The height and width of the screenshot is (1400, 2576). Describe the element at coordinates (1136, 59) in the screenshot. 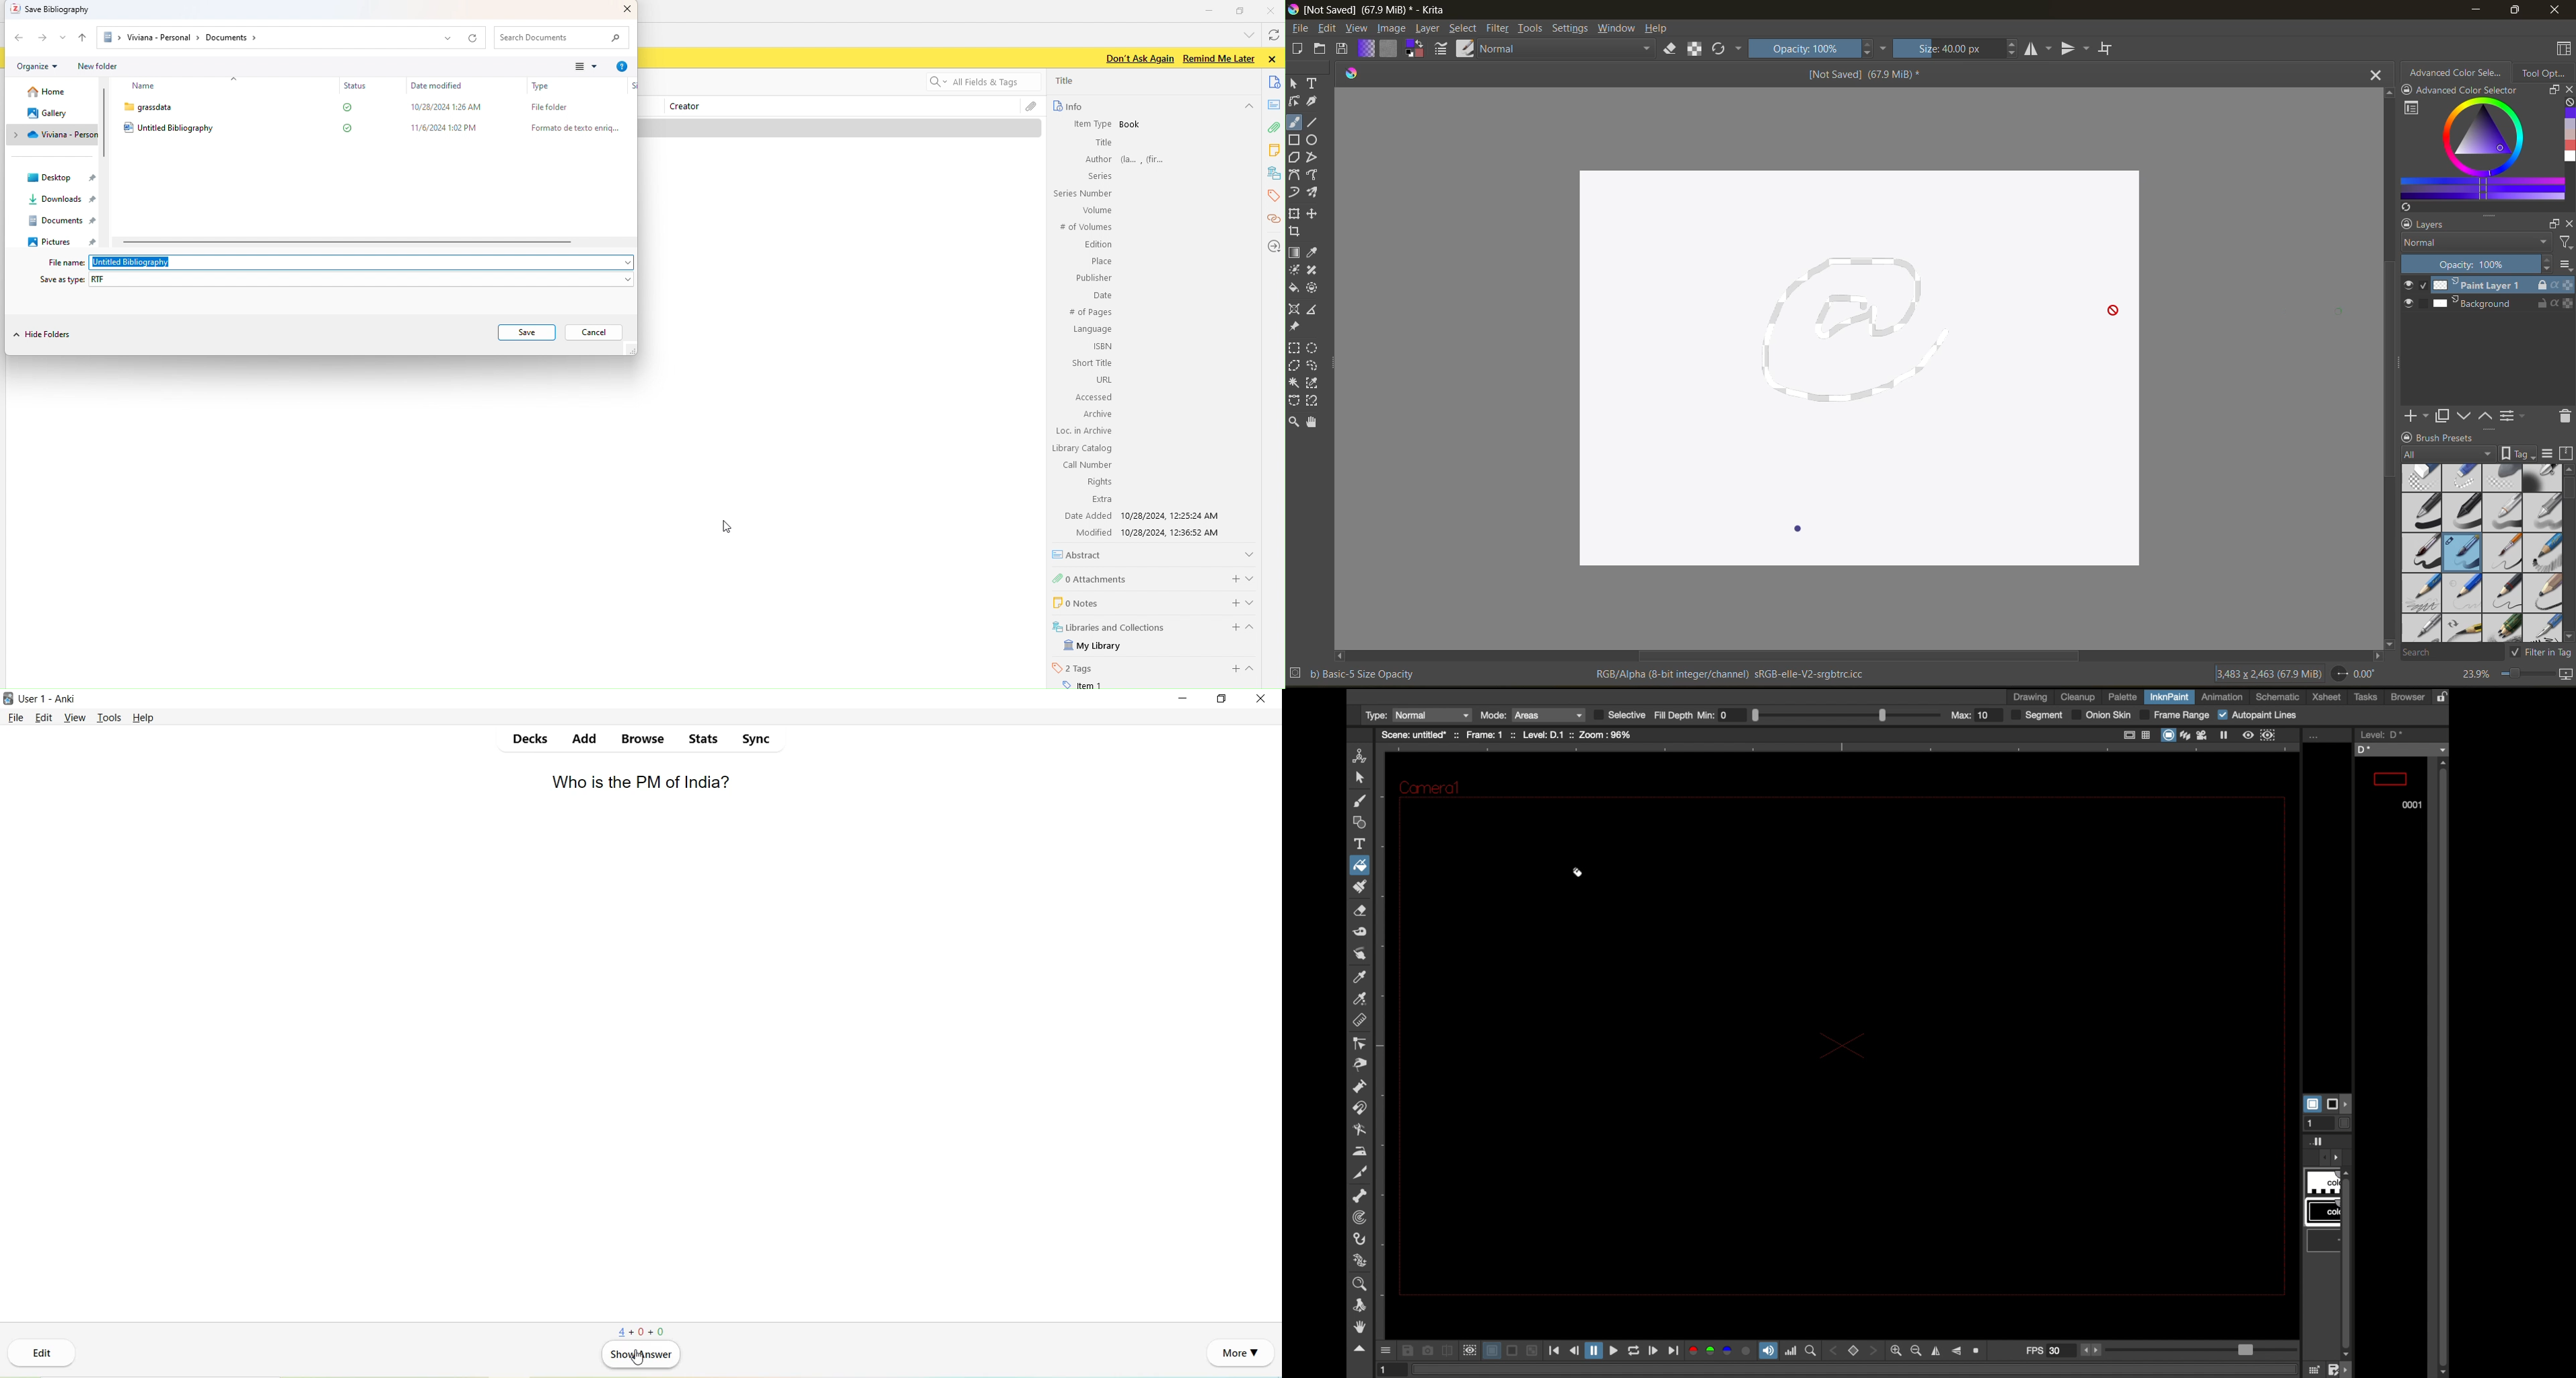

I see `Don’t Ask Again` at that location.